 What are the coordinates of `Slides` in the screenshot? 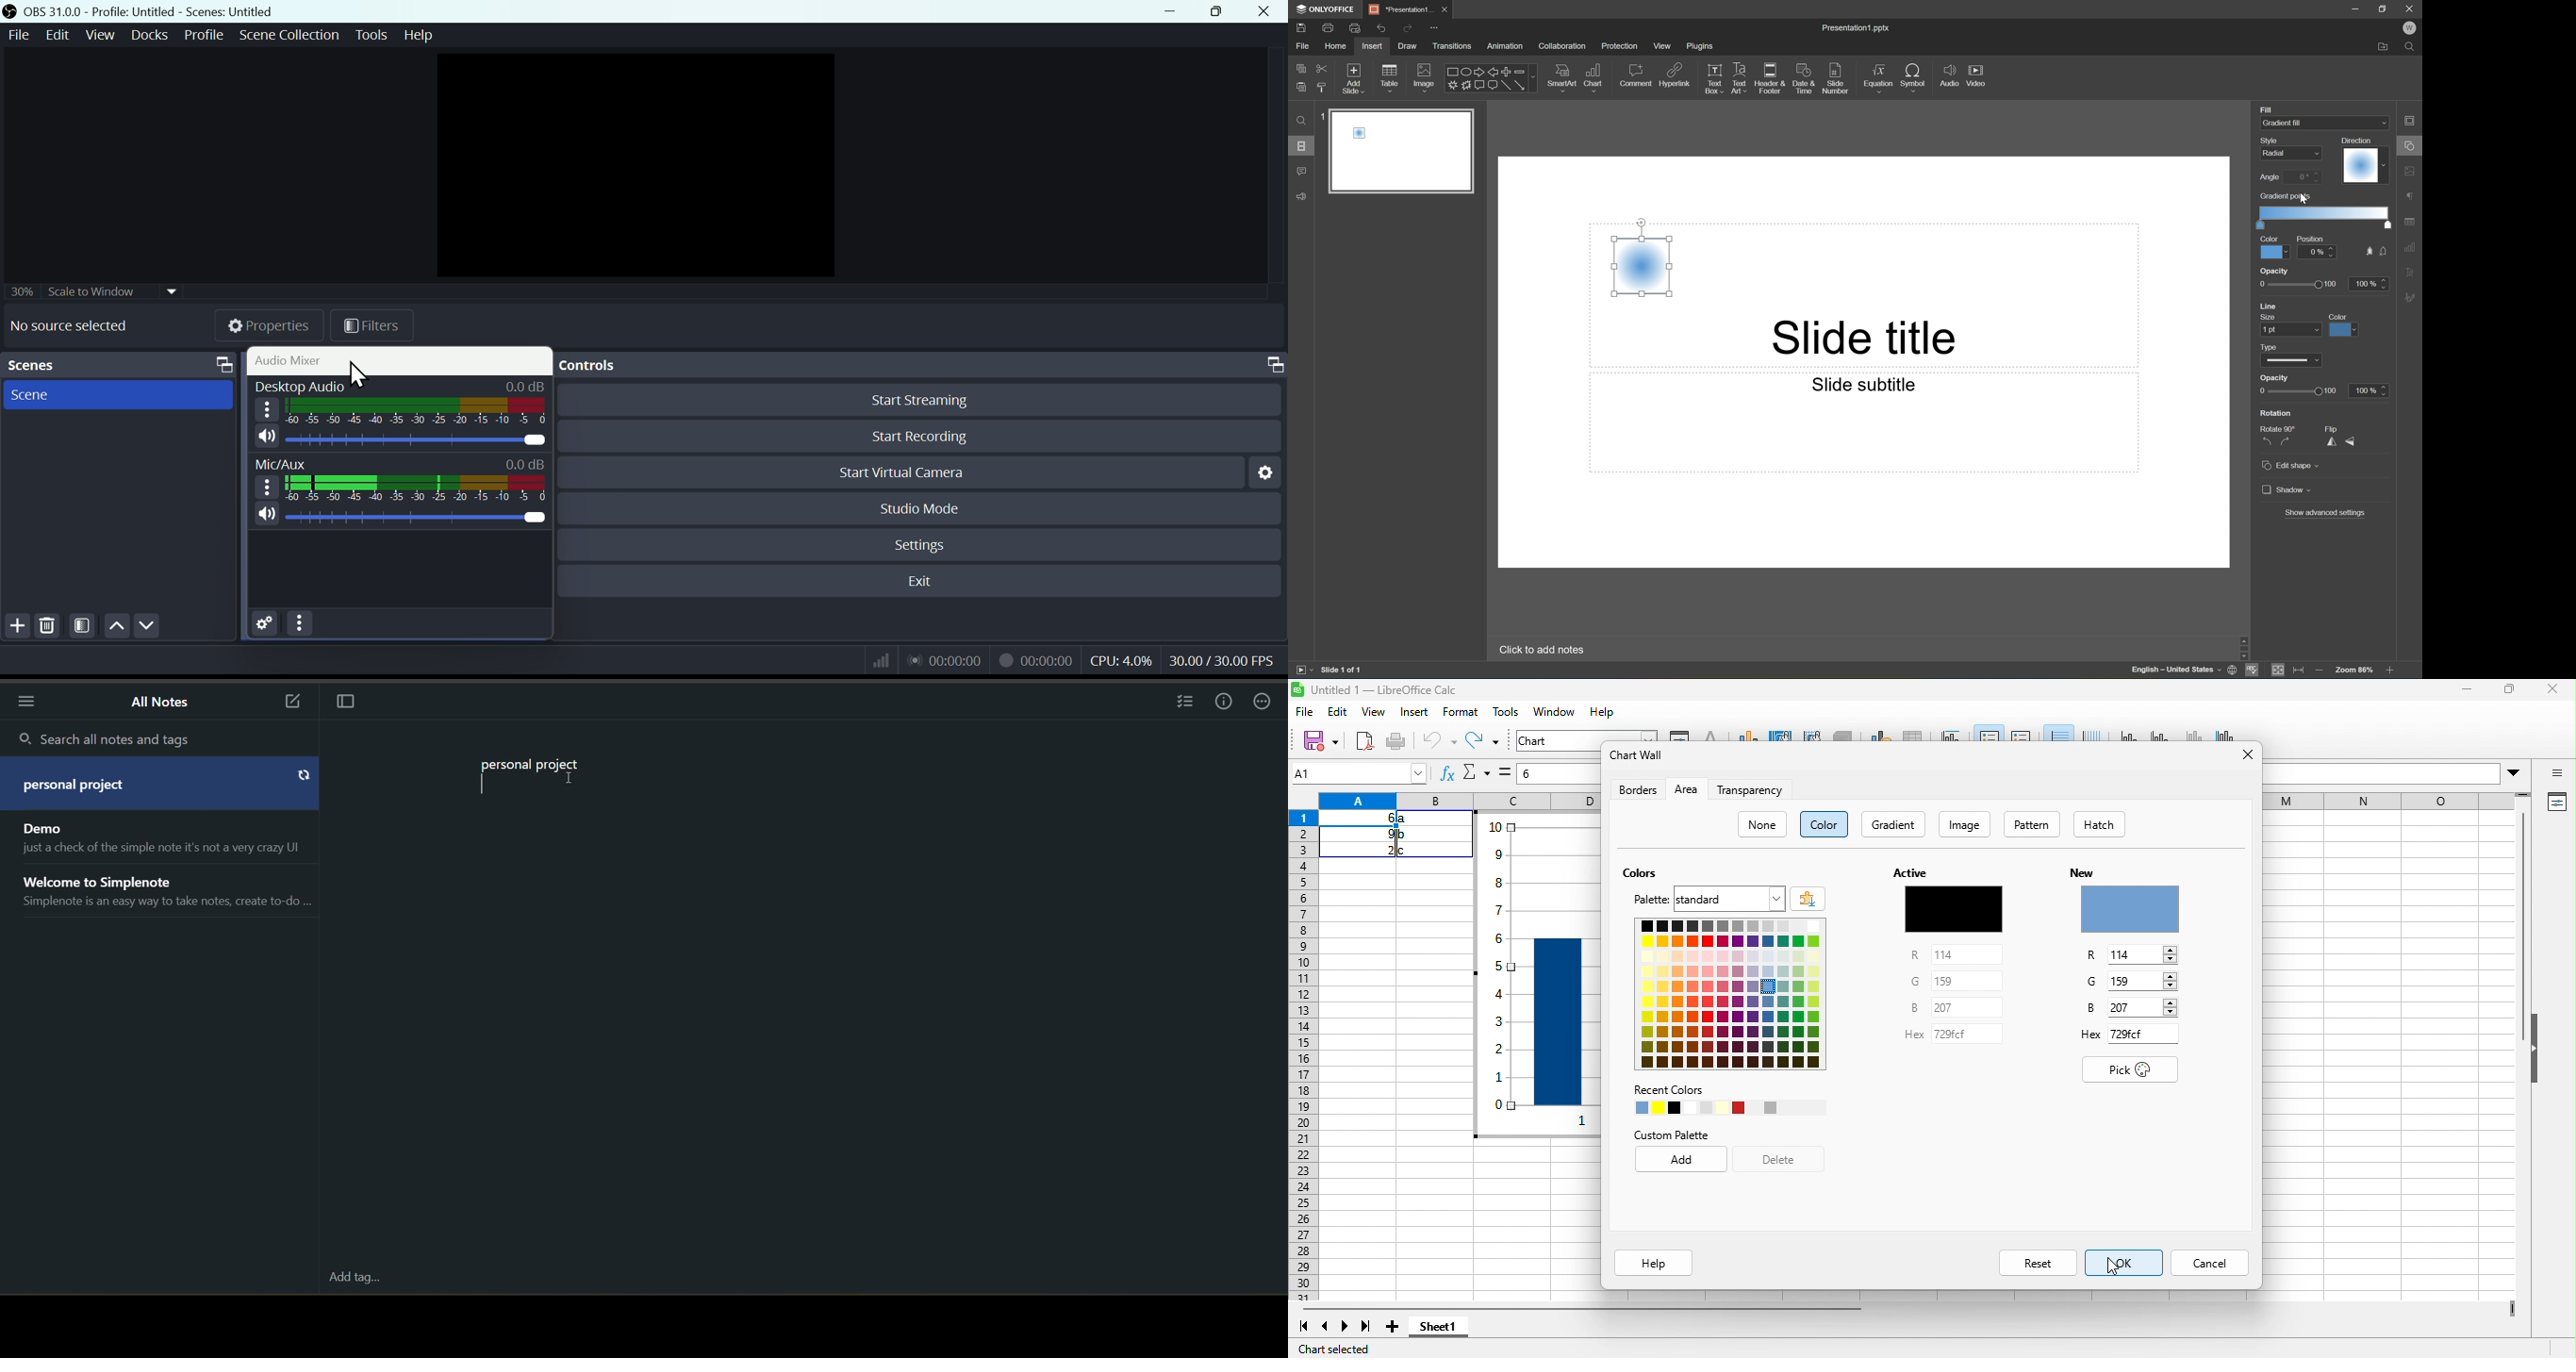 It's located at (1301, 145).